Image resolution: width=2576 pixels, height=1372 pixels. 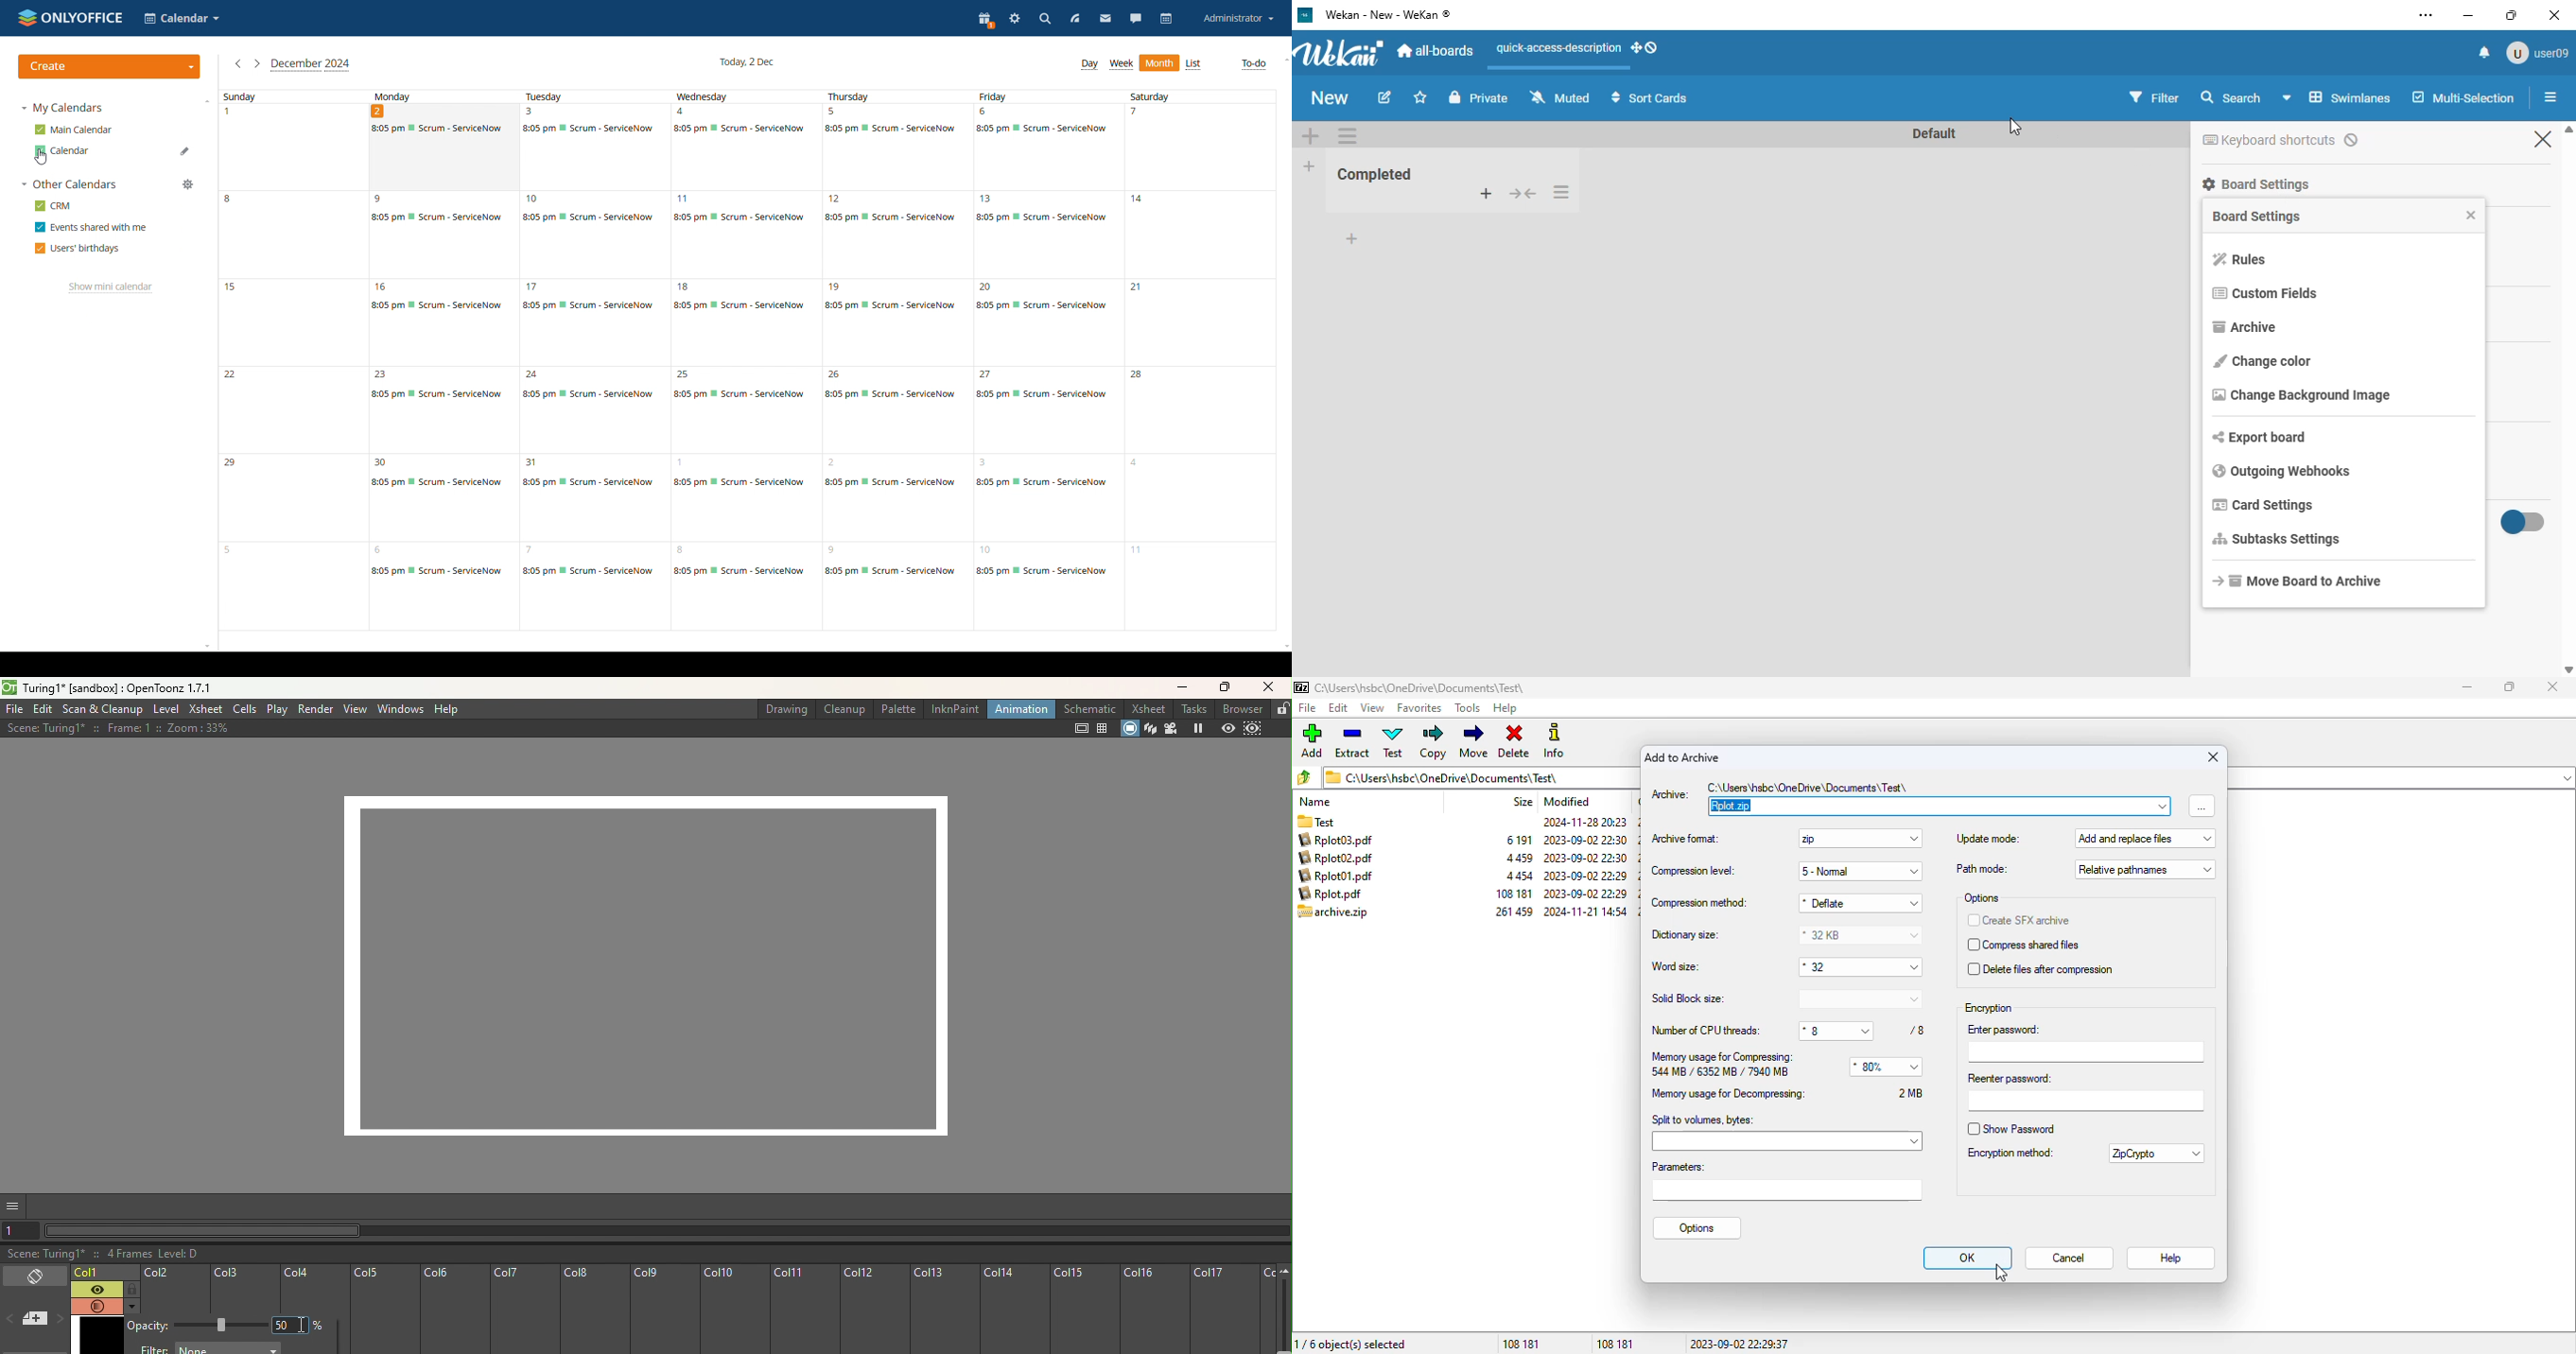 What do you see at coordinates (1967, 1257) in the screenshot?
I see `OK` at bounding box center [1967, 1257].